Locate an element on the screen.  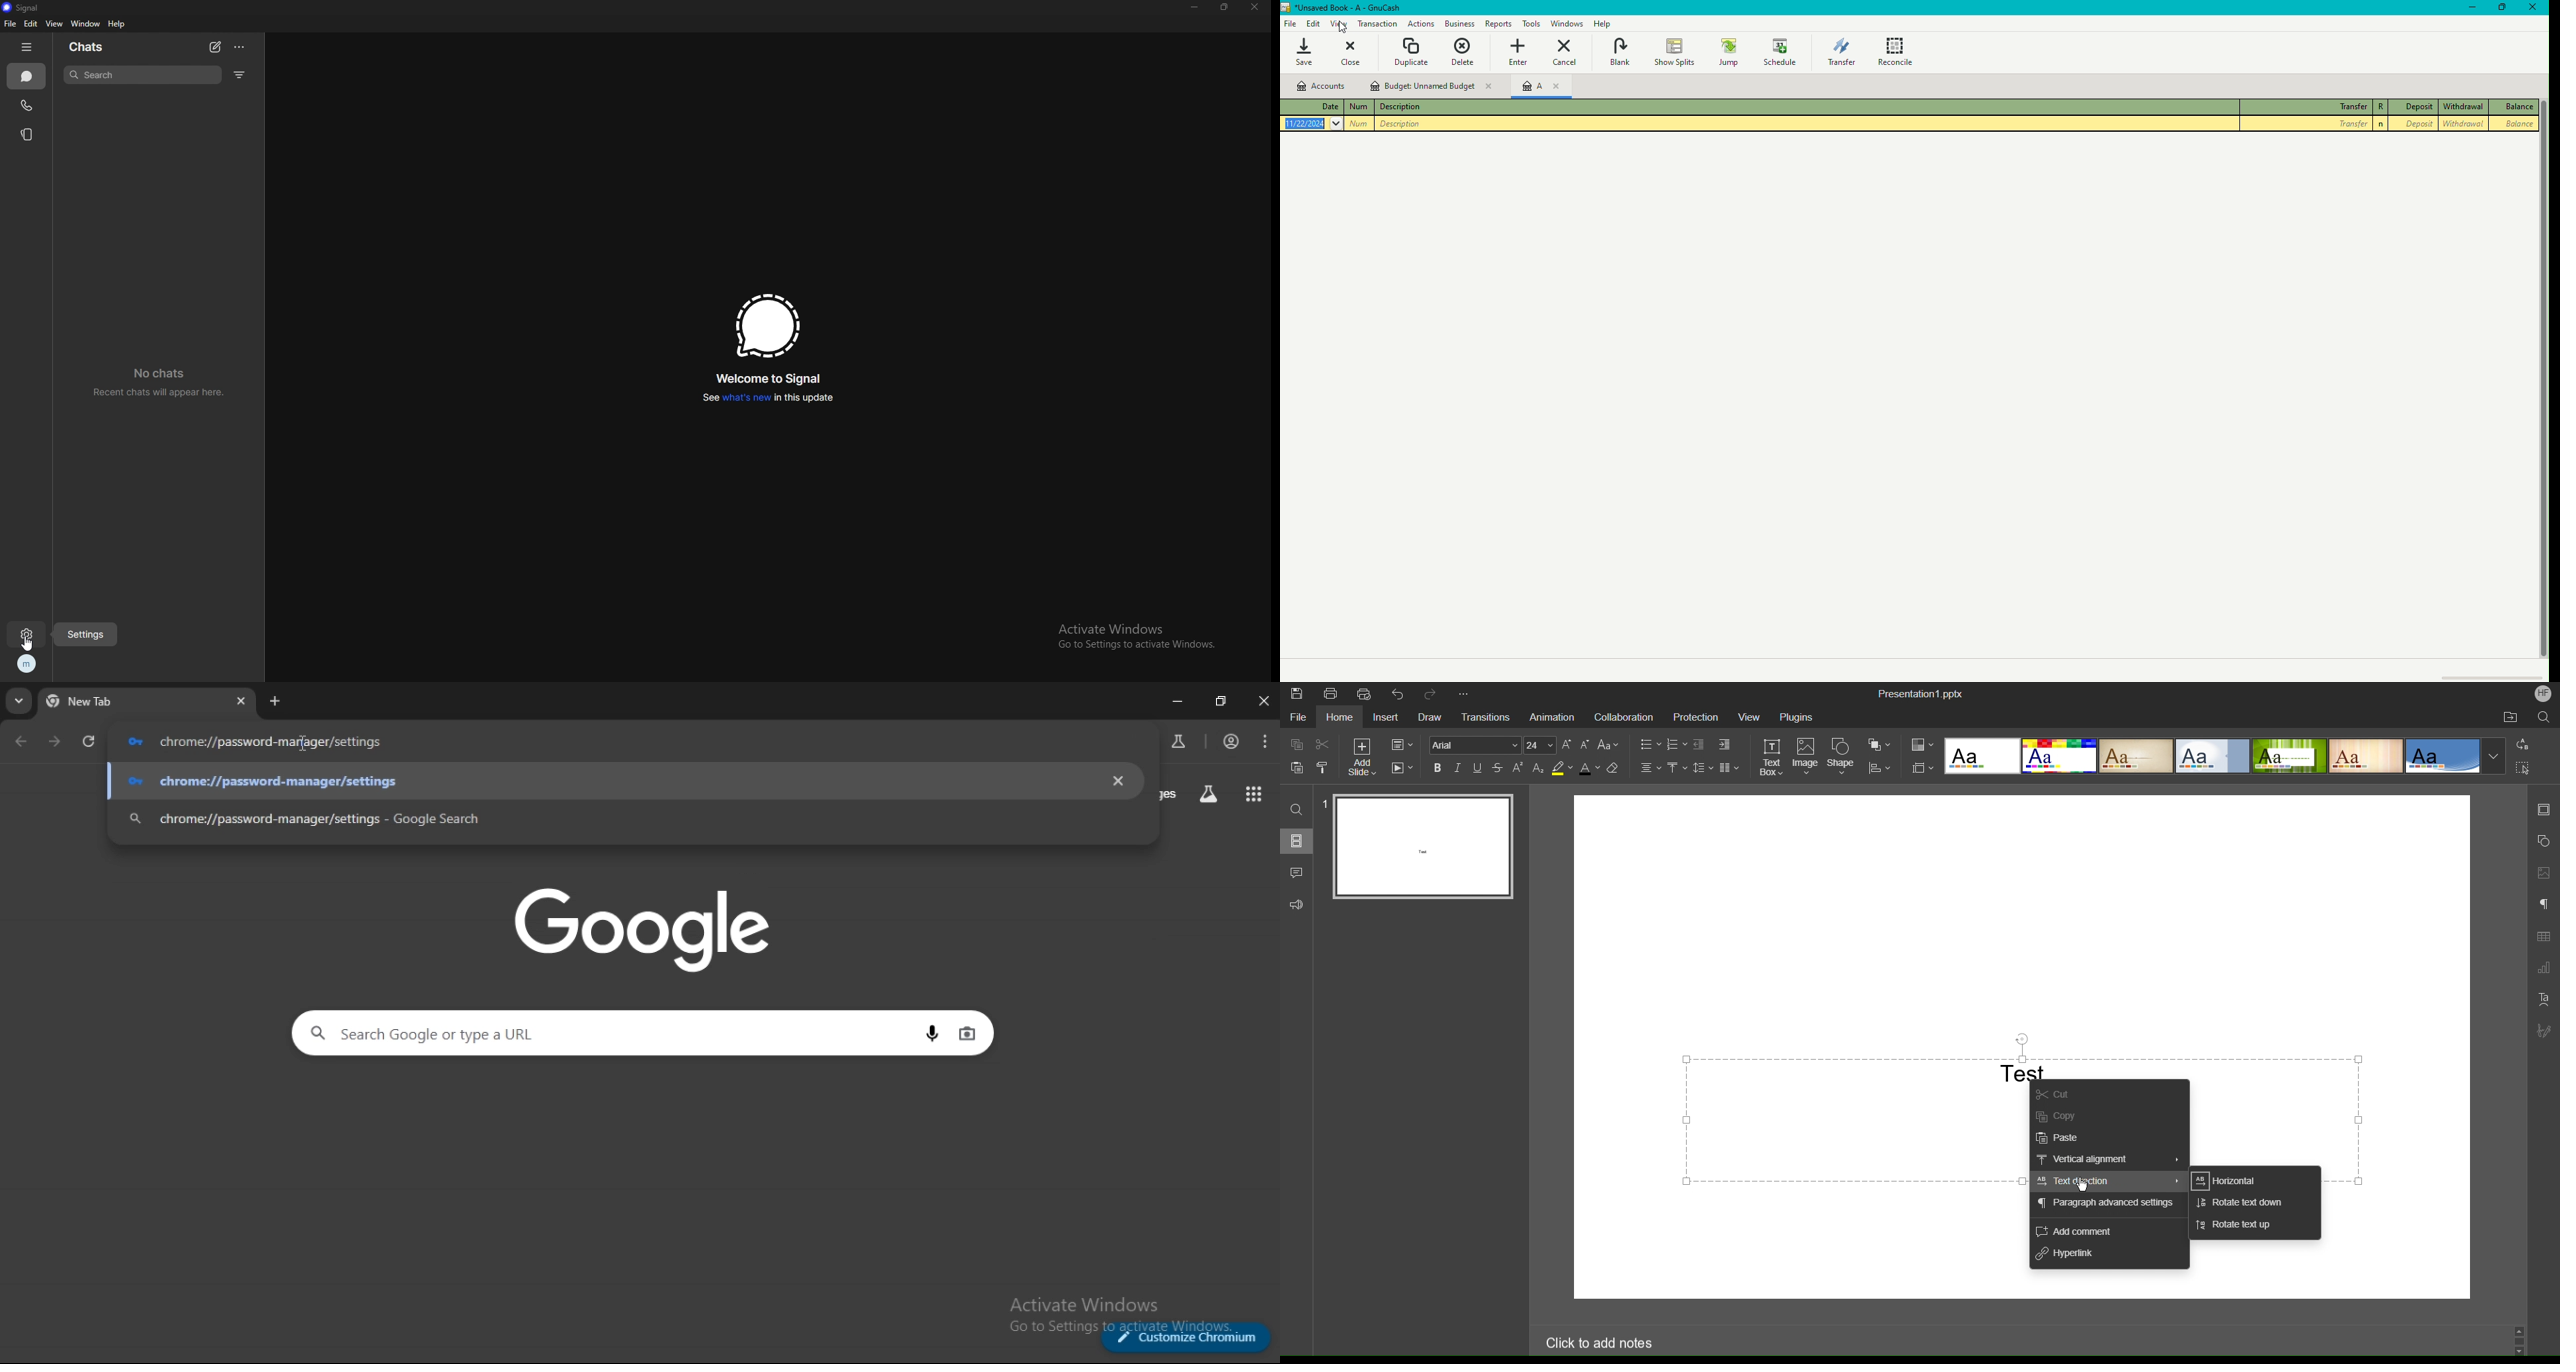
settings is located at coordinates (85, 634).